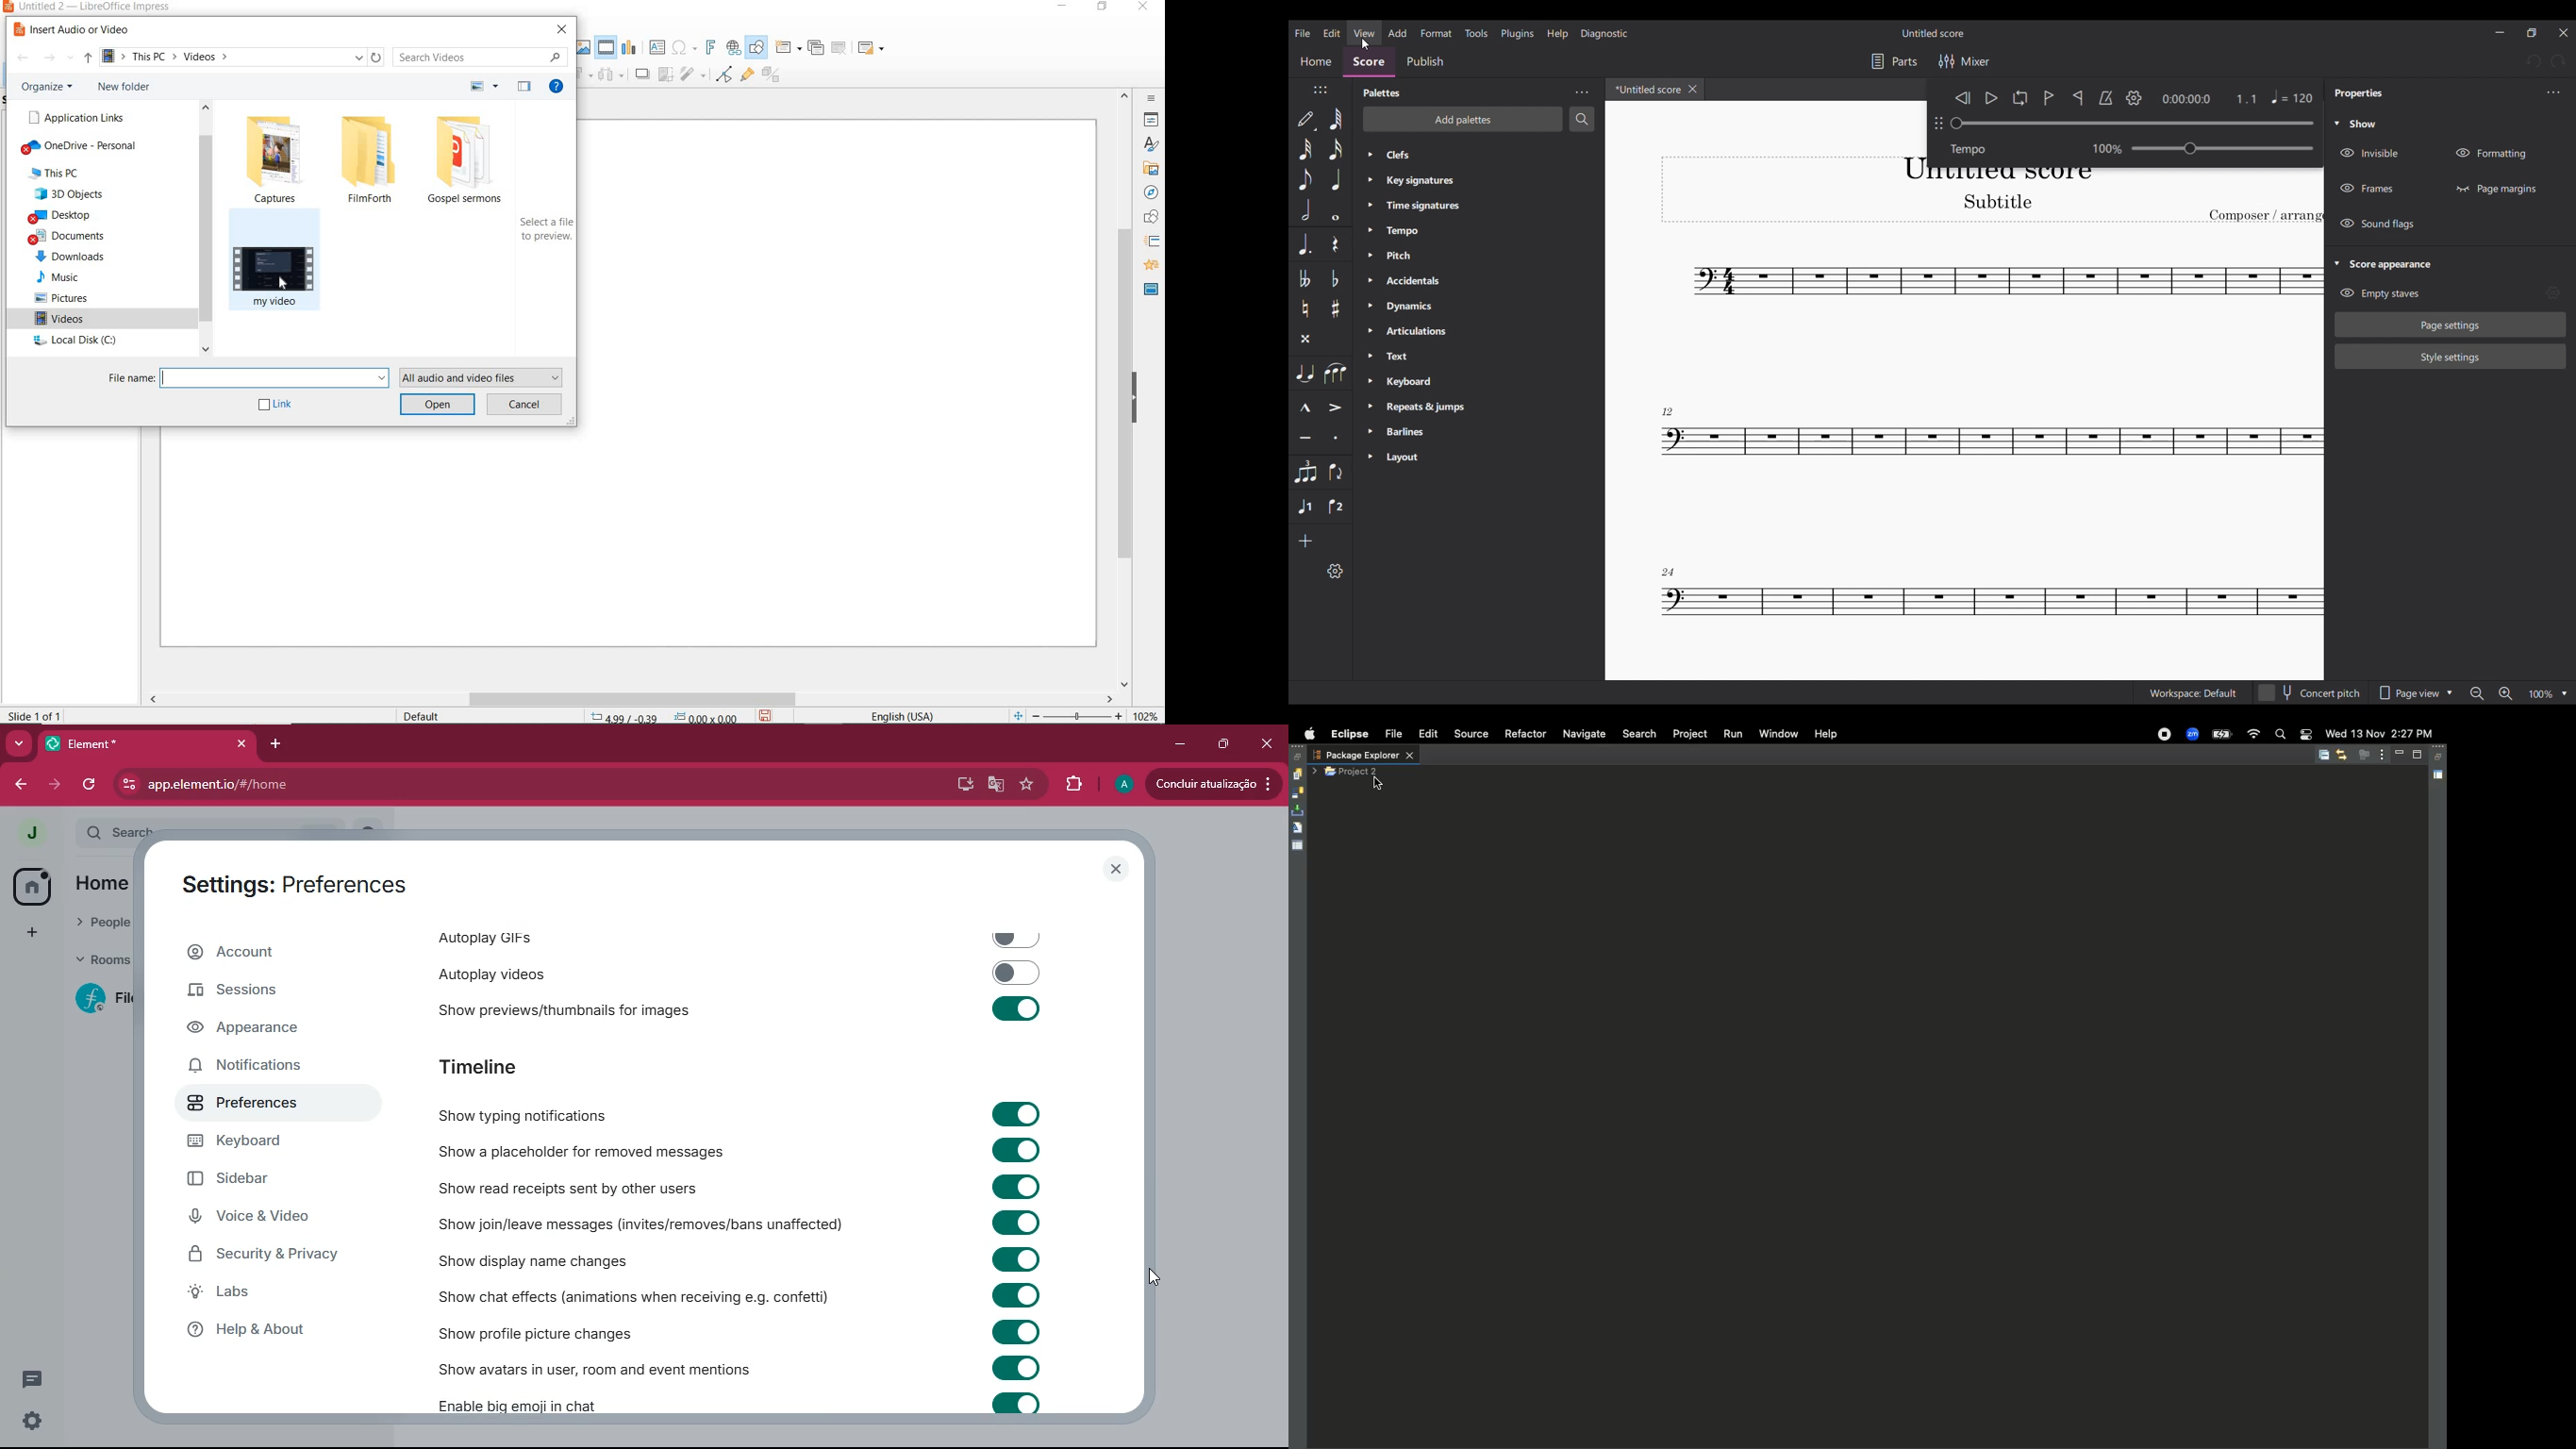 This screenshot has height=1456, width=2576. What do you see at coordinates (1305, 149) in the screenshot?
I see `32nd note` at bounding box center [1305, 149].